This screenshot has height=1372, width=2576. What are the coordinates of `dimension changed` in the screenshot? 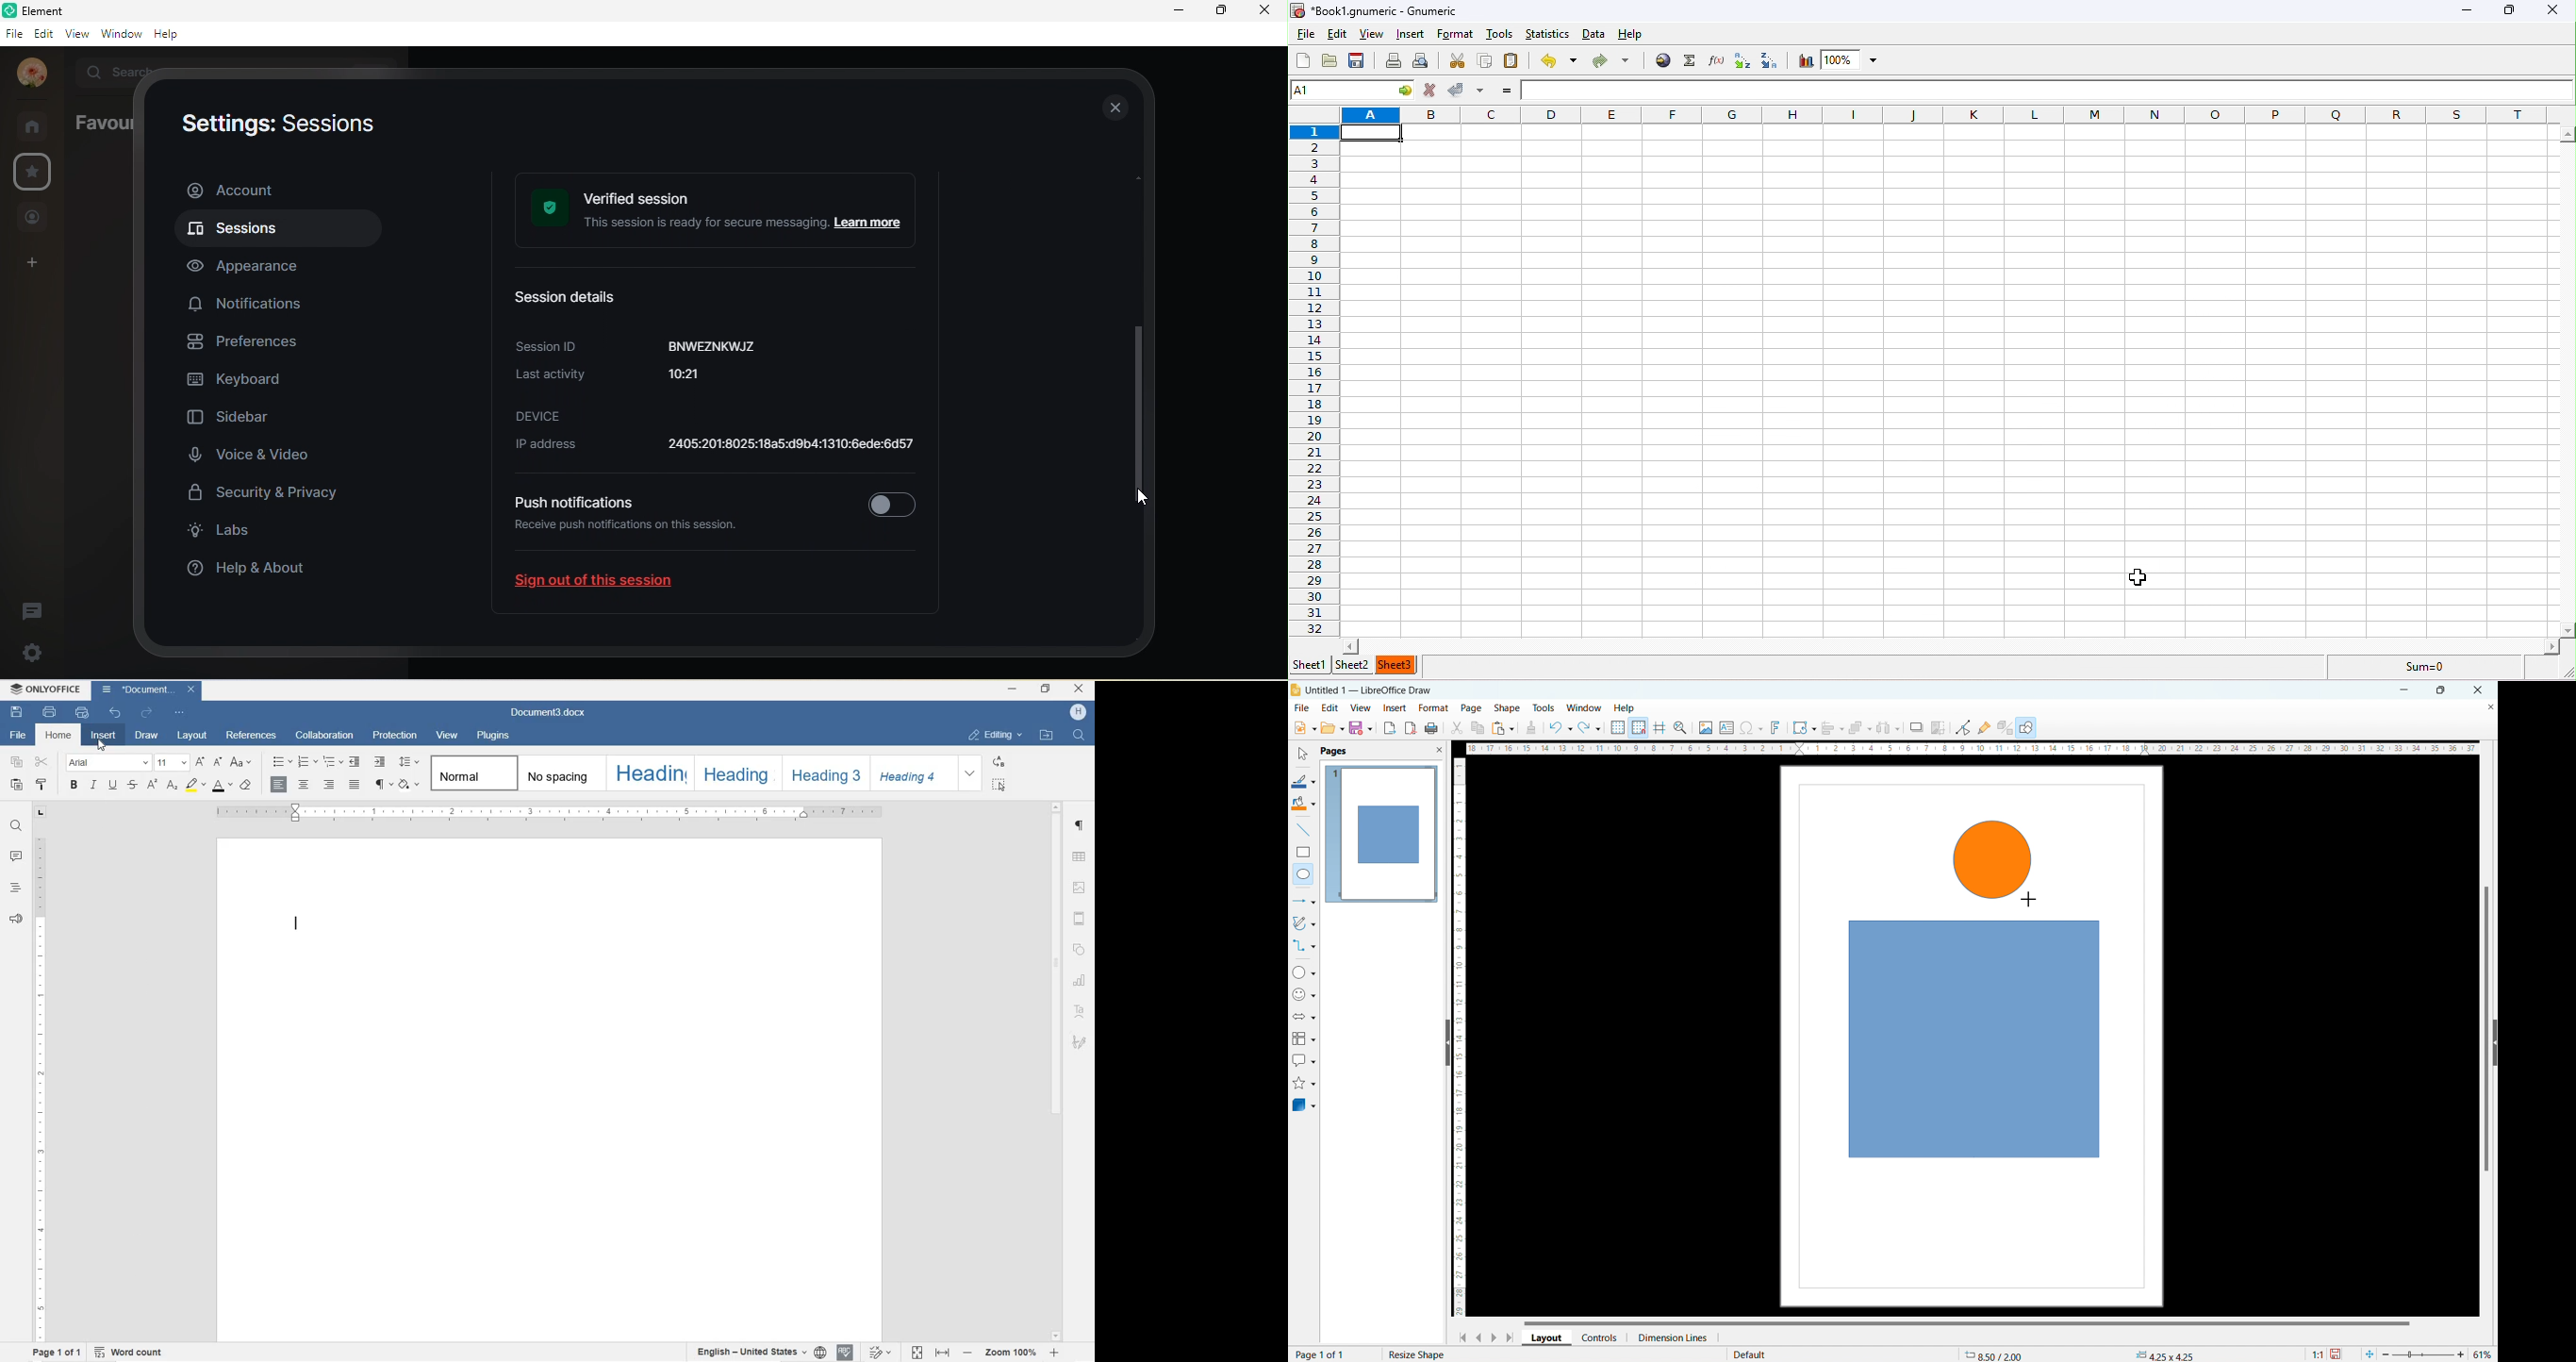 It's located at (2164, 1354).